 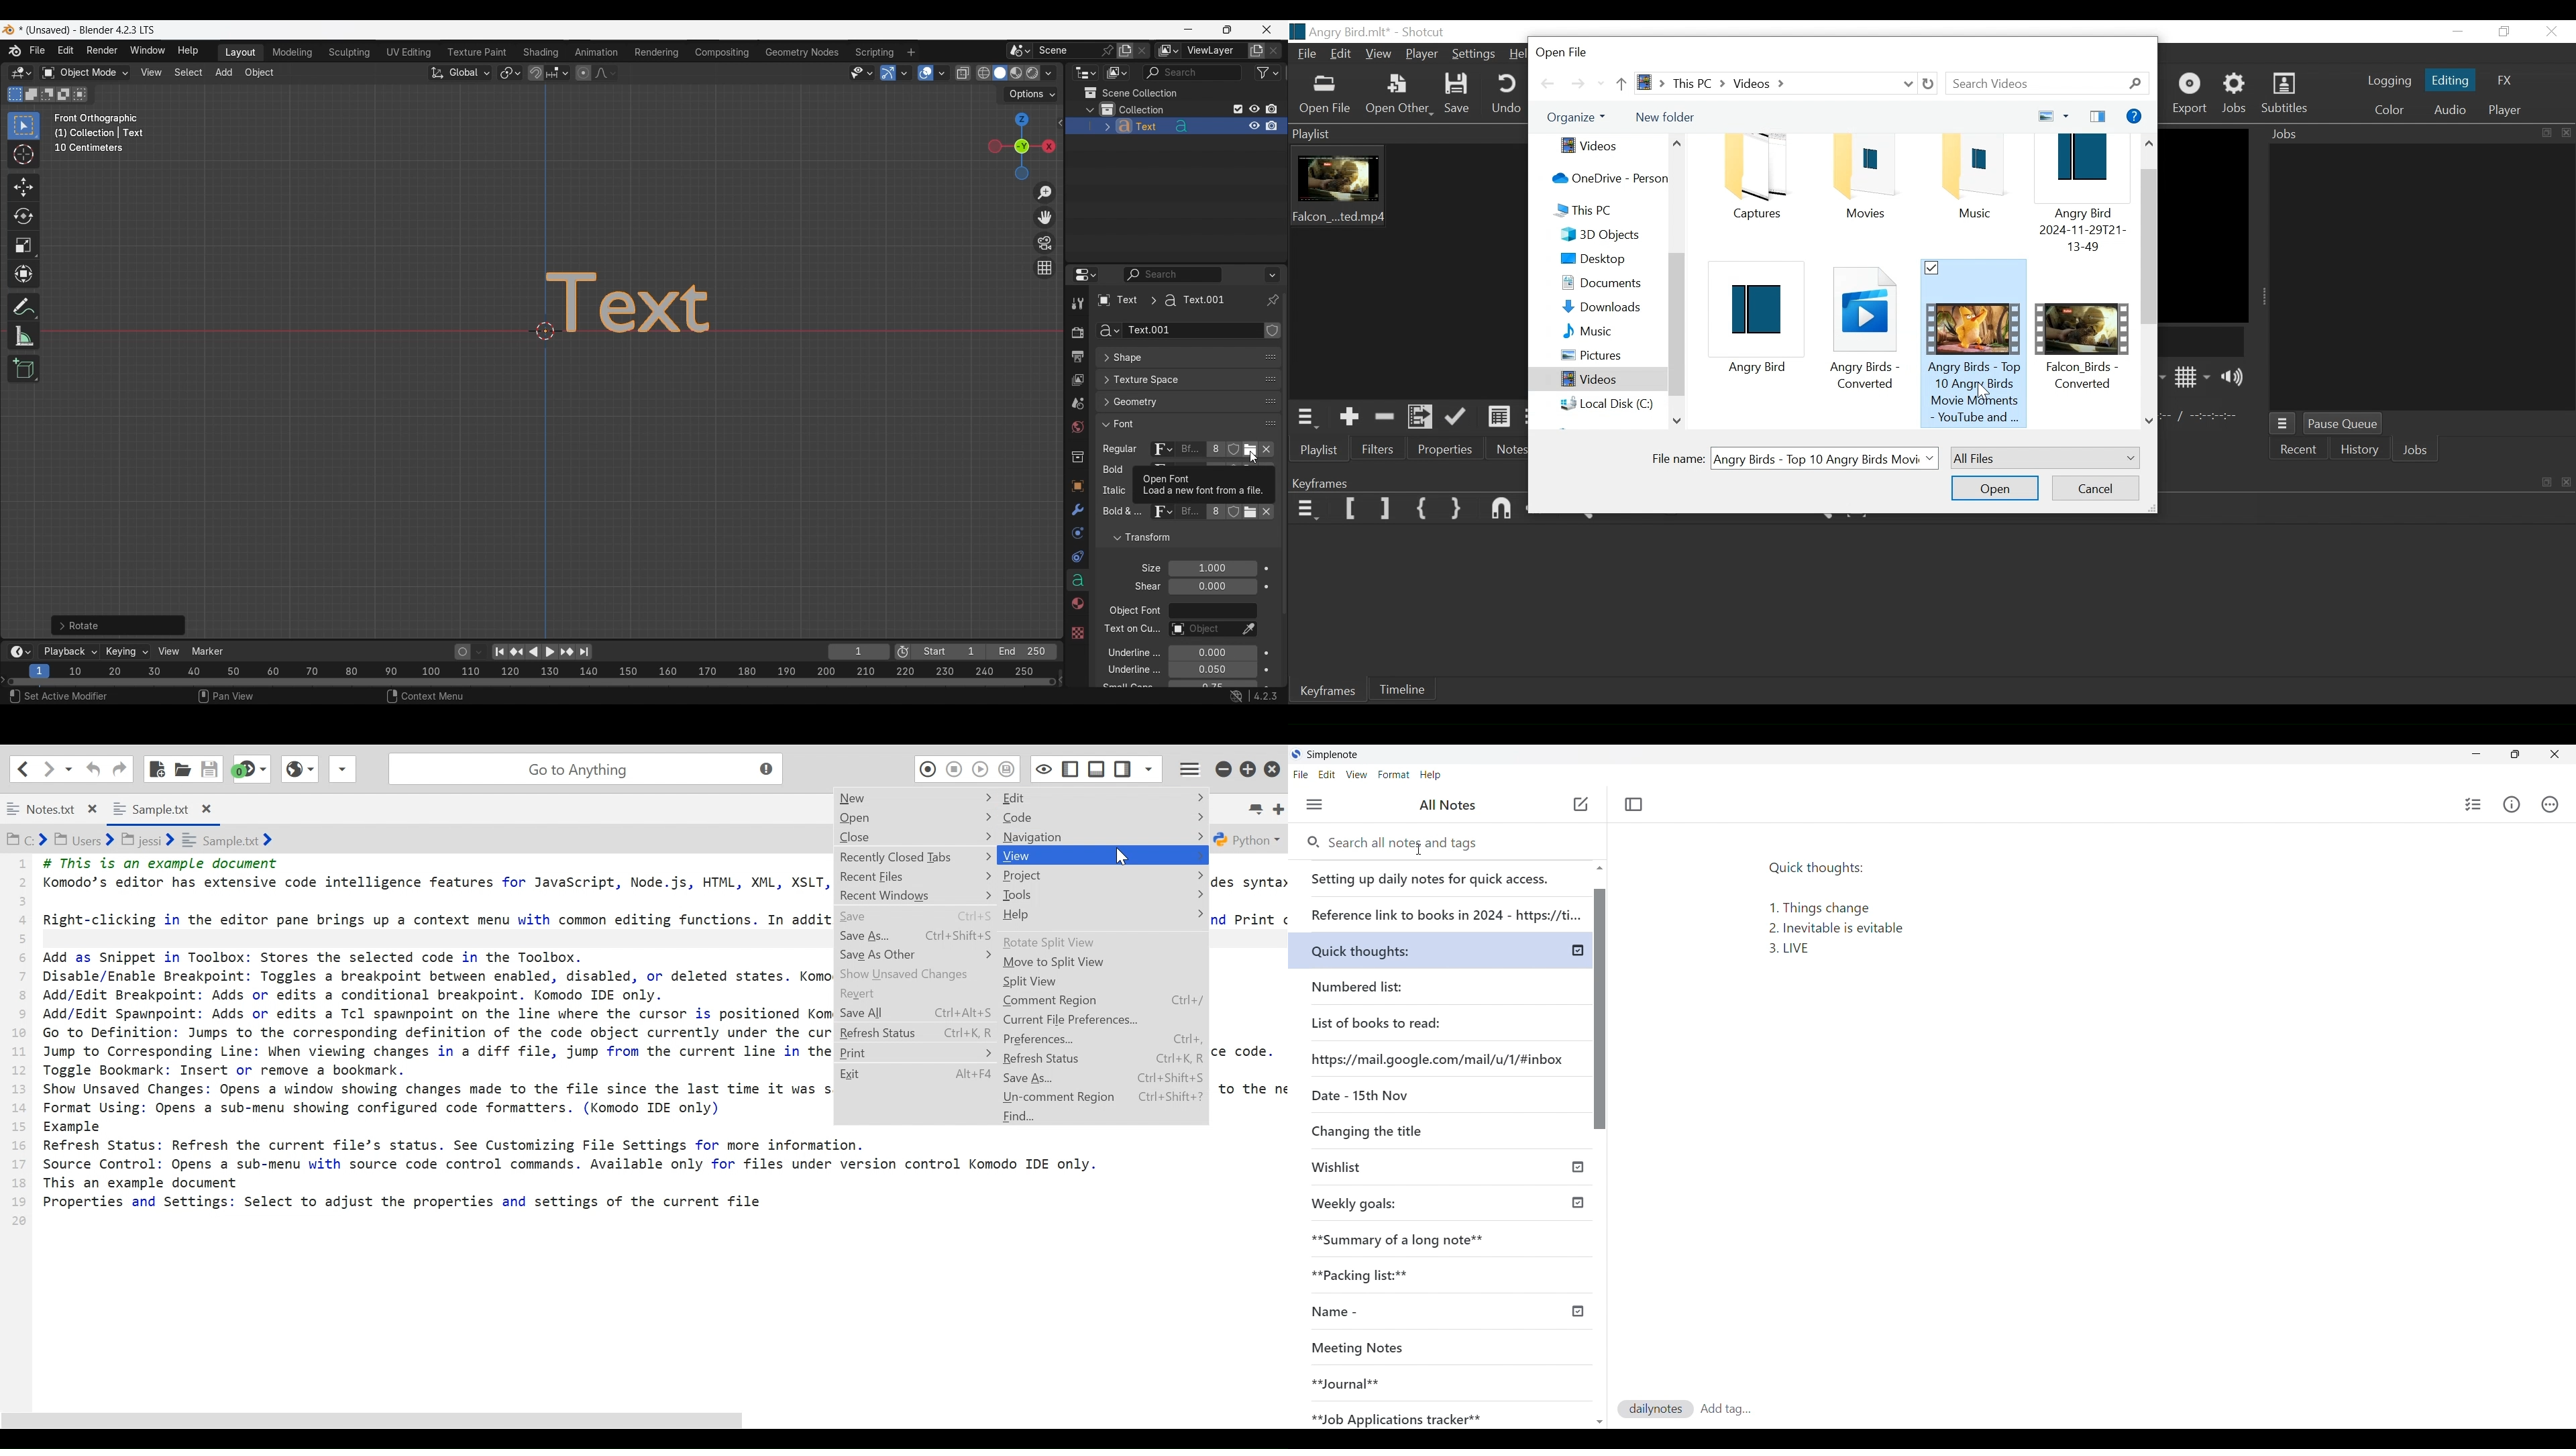 What do you see at coordinates (2453, 110) in the screenshot?
I see `Audio` at bounding box center [2453, 110].